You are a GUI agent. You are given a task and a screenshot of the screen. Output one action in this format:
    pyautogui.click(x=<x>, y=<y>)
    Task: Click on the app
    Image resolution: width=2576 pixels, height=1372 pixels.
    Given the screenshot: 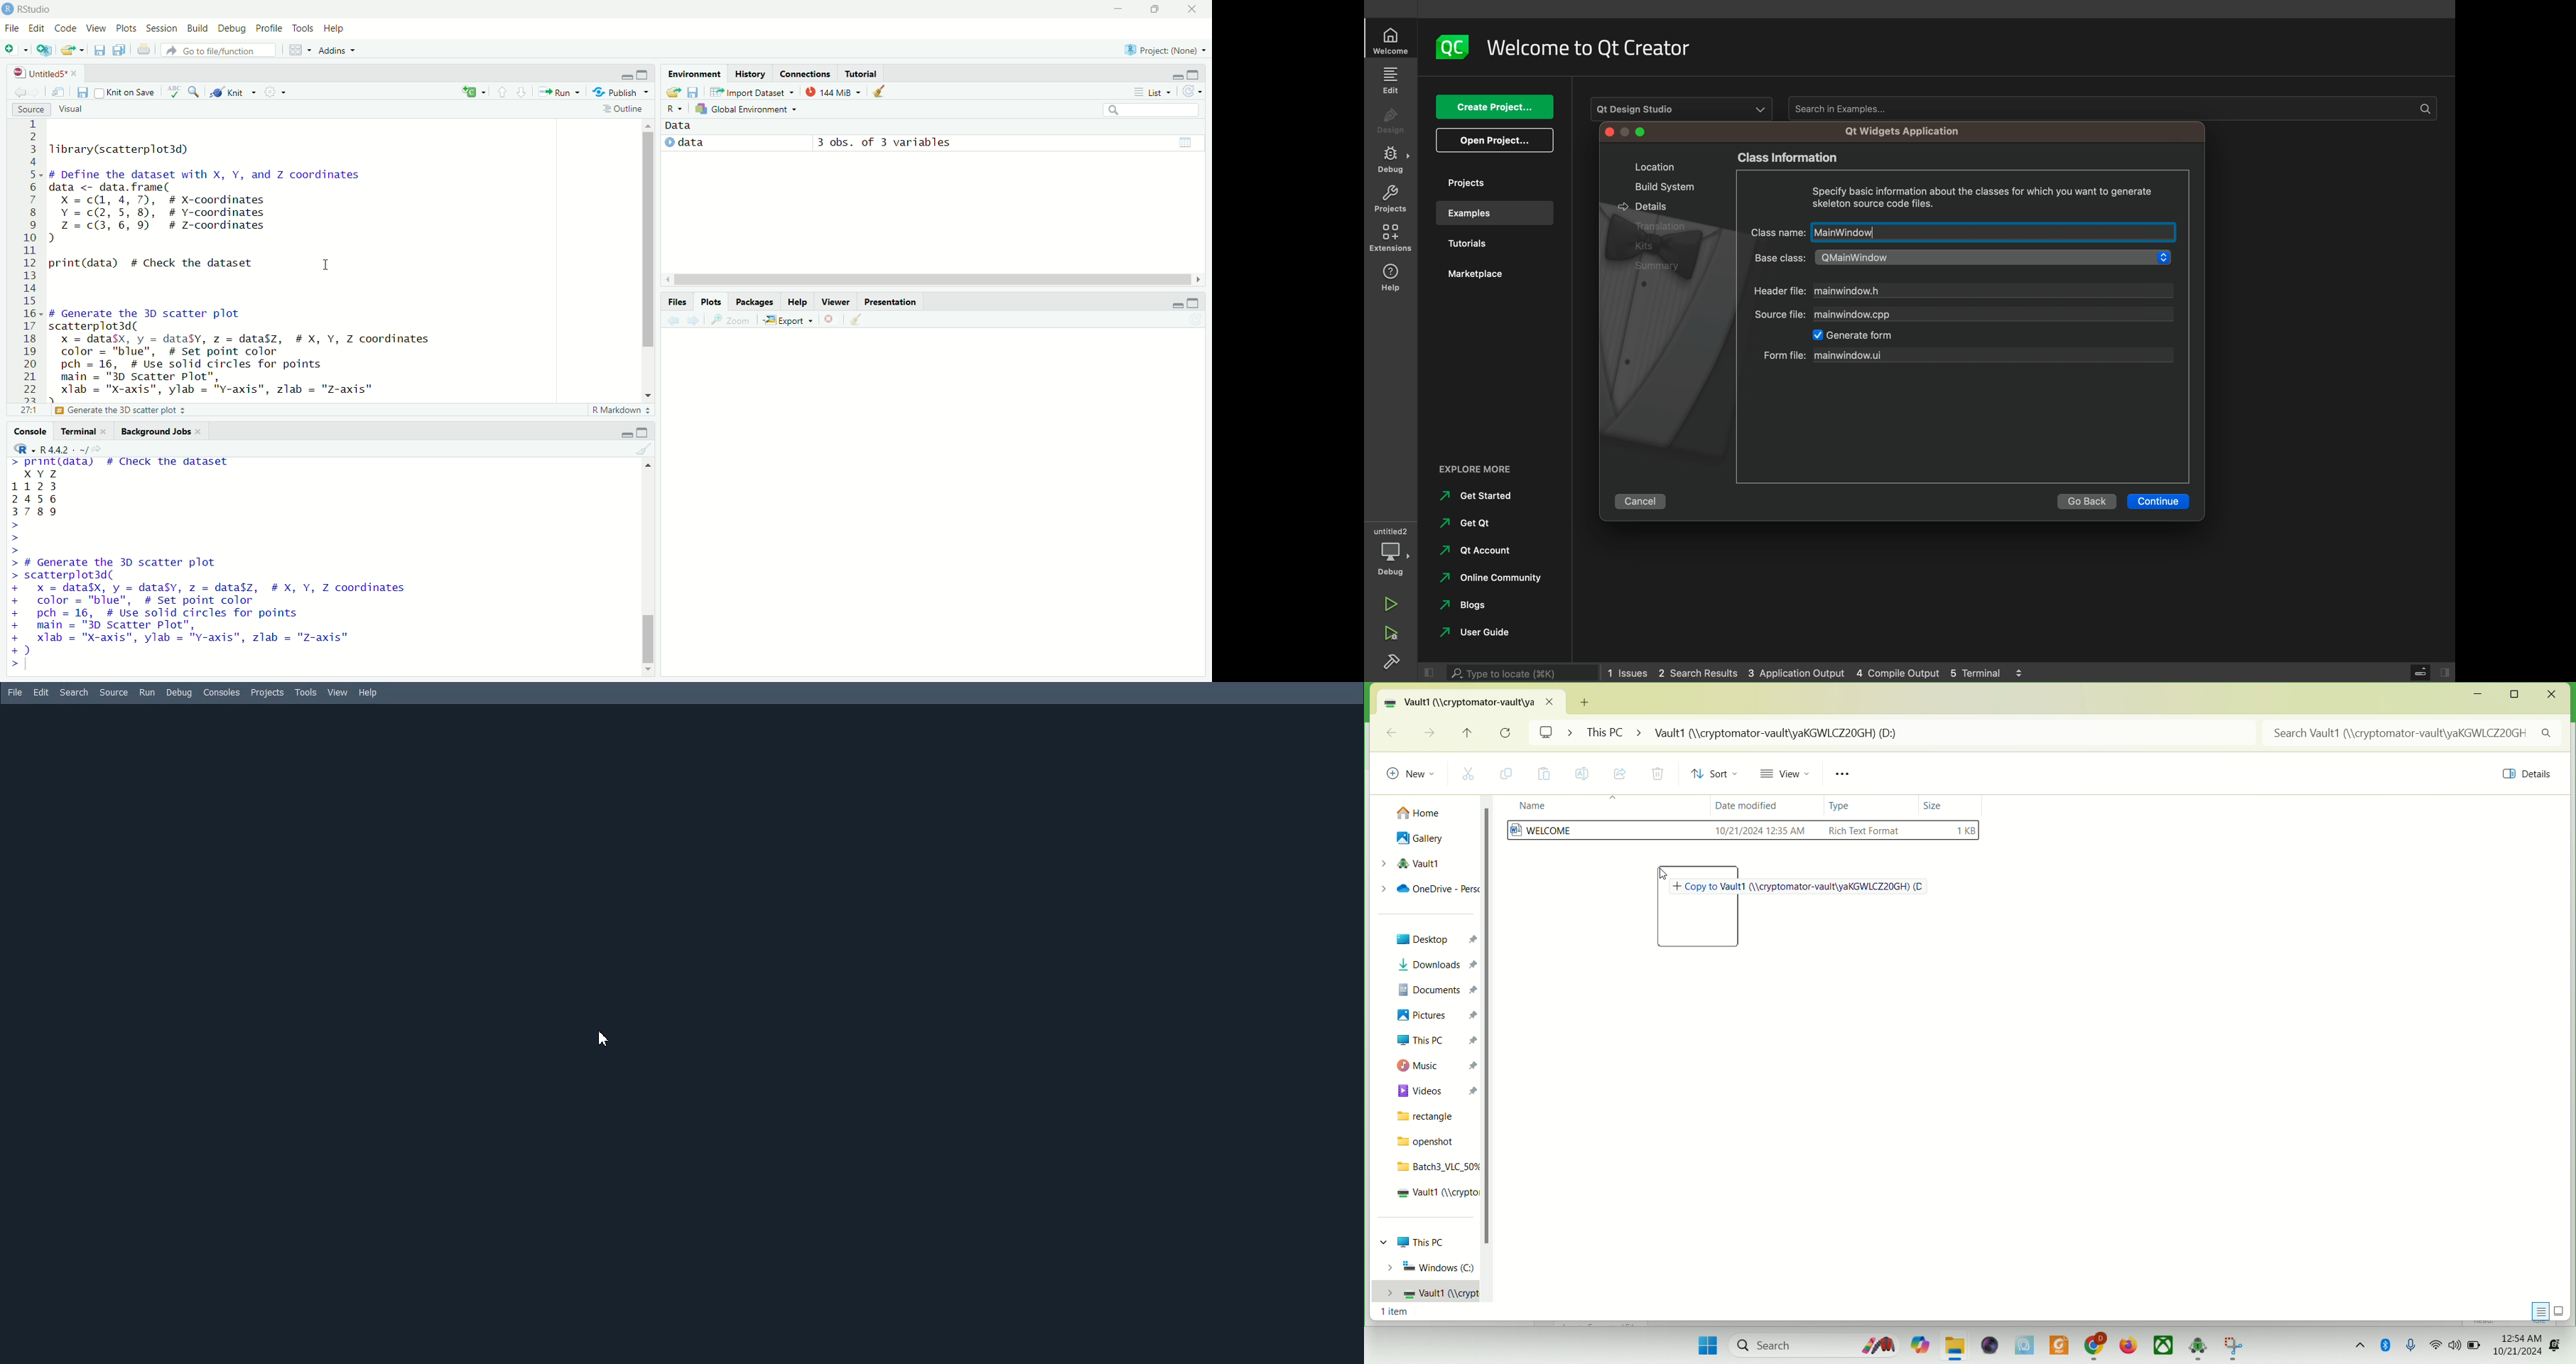 What is the action you would take?
    pyautogui.click(x=2233, y=1348)
    